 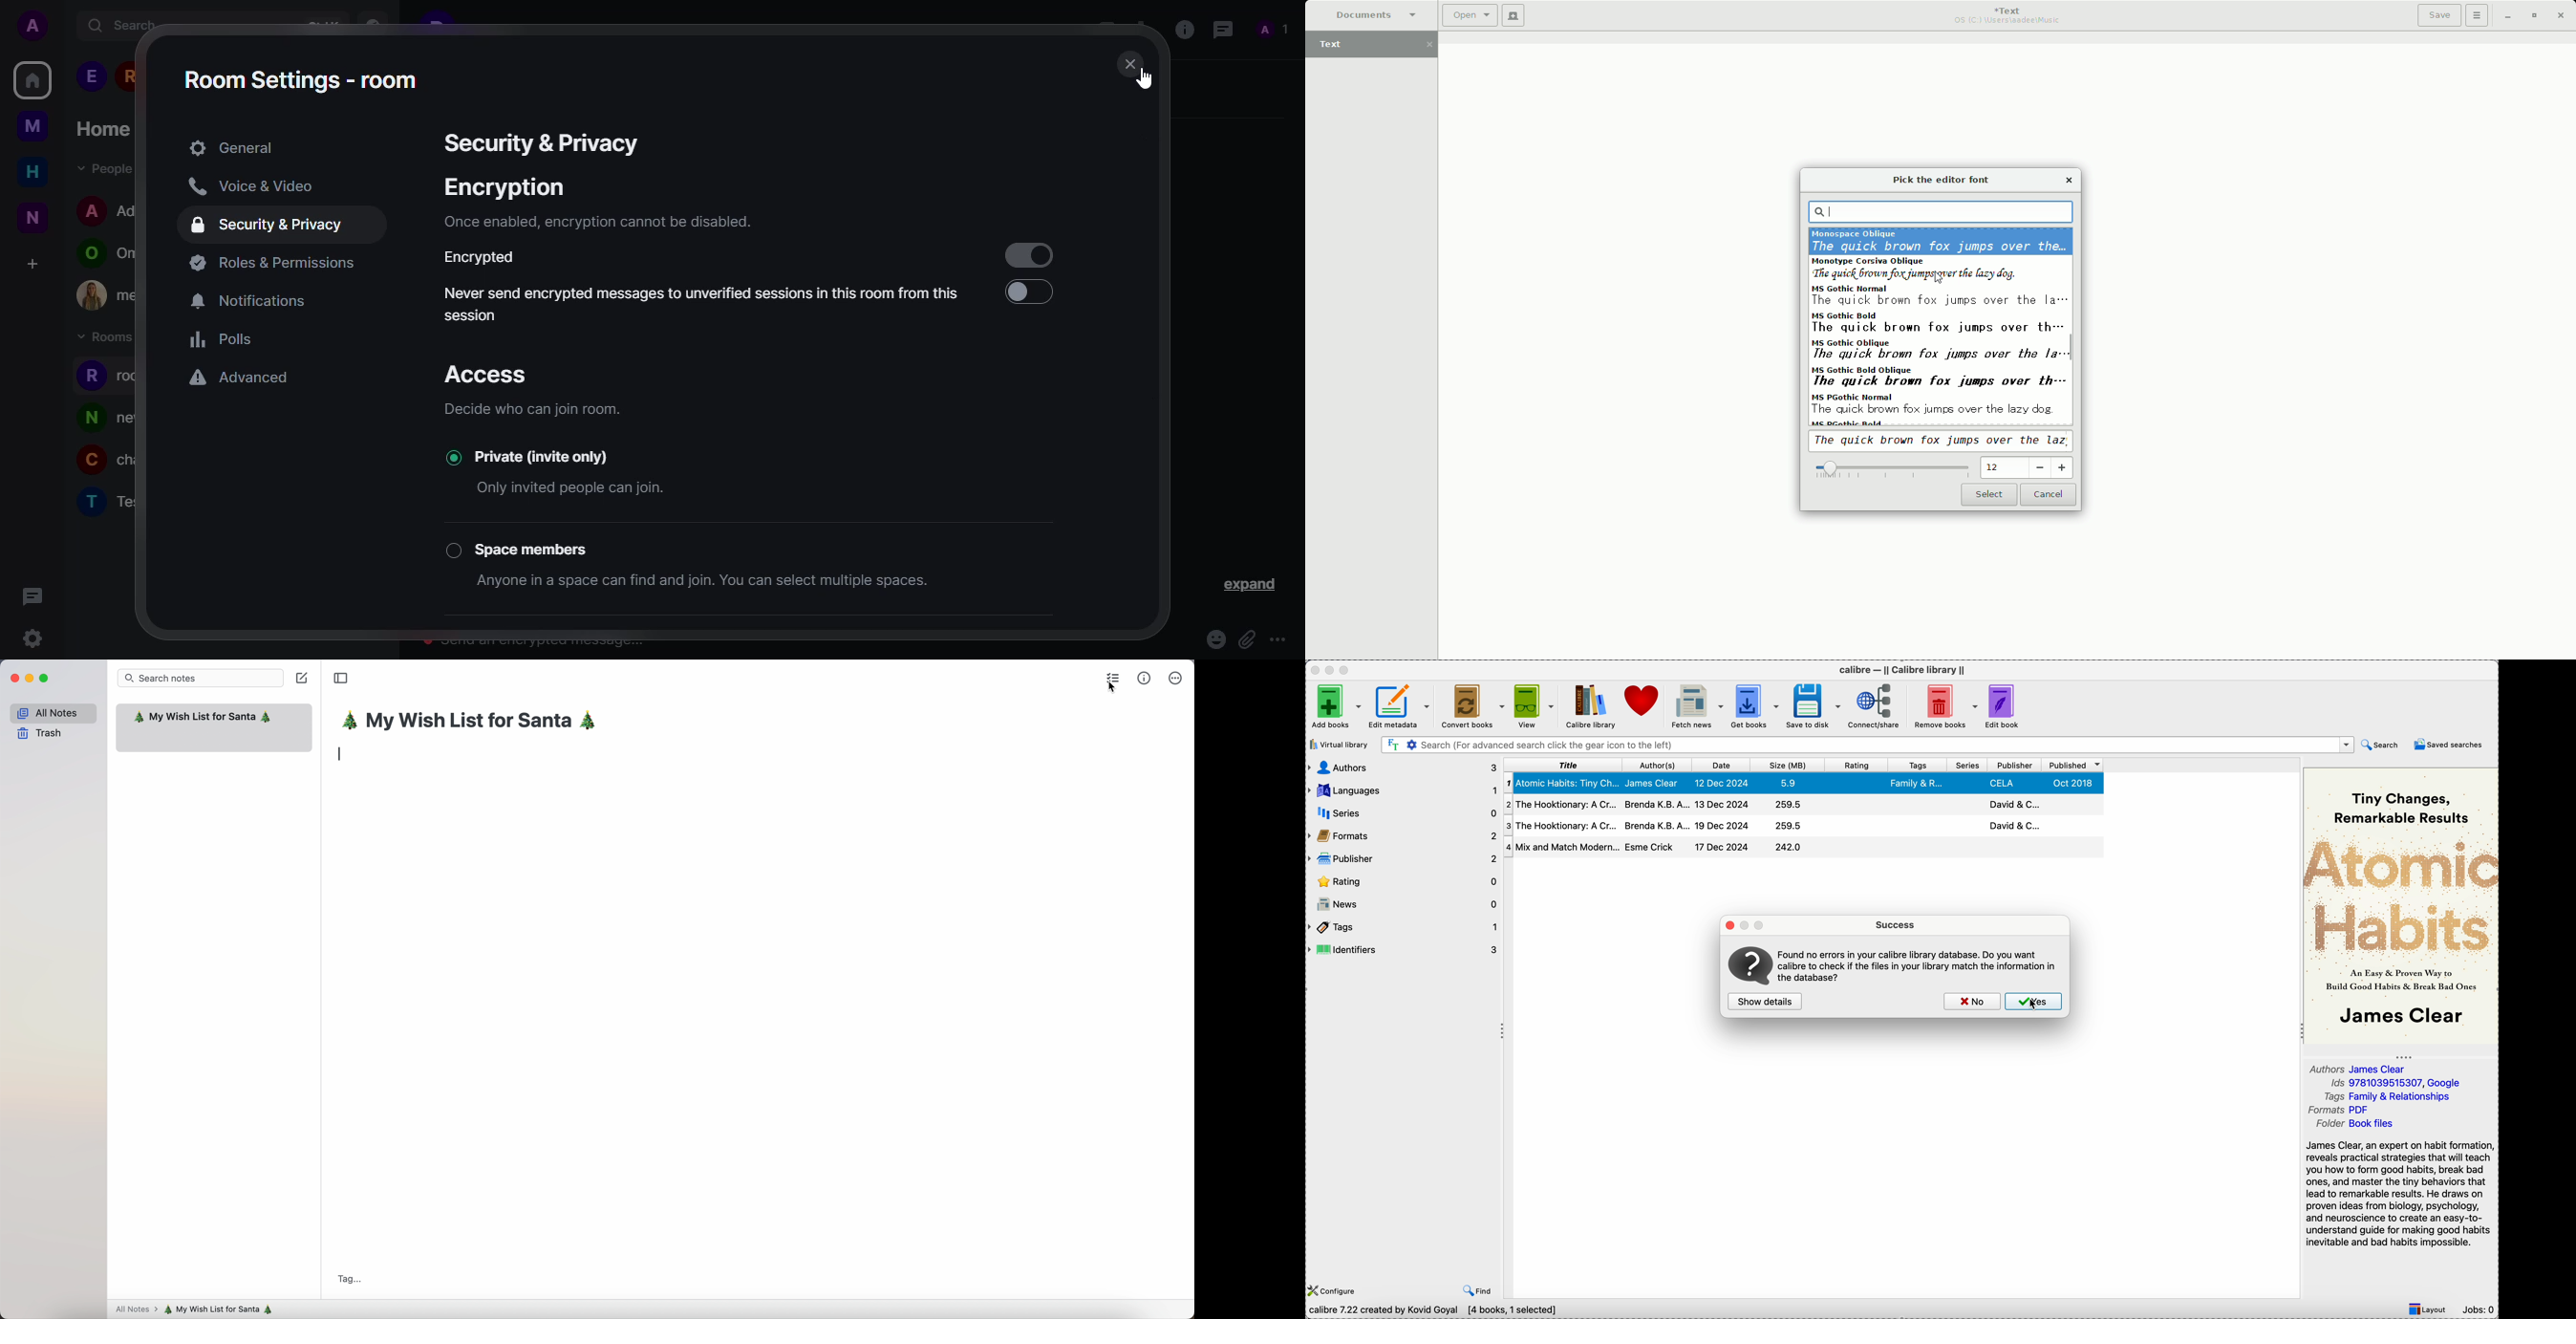 I want to click on icon, so click(x=1747, y=965).